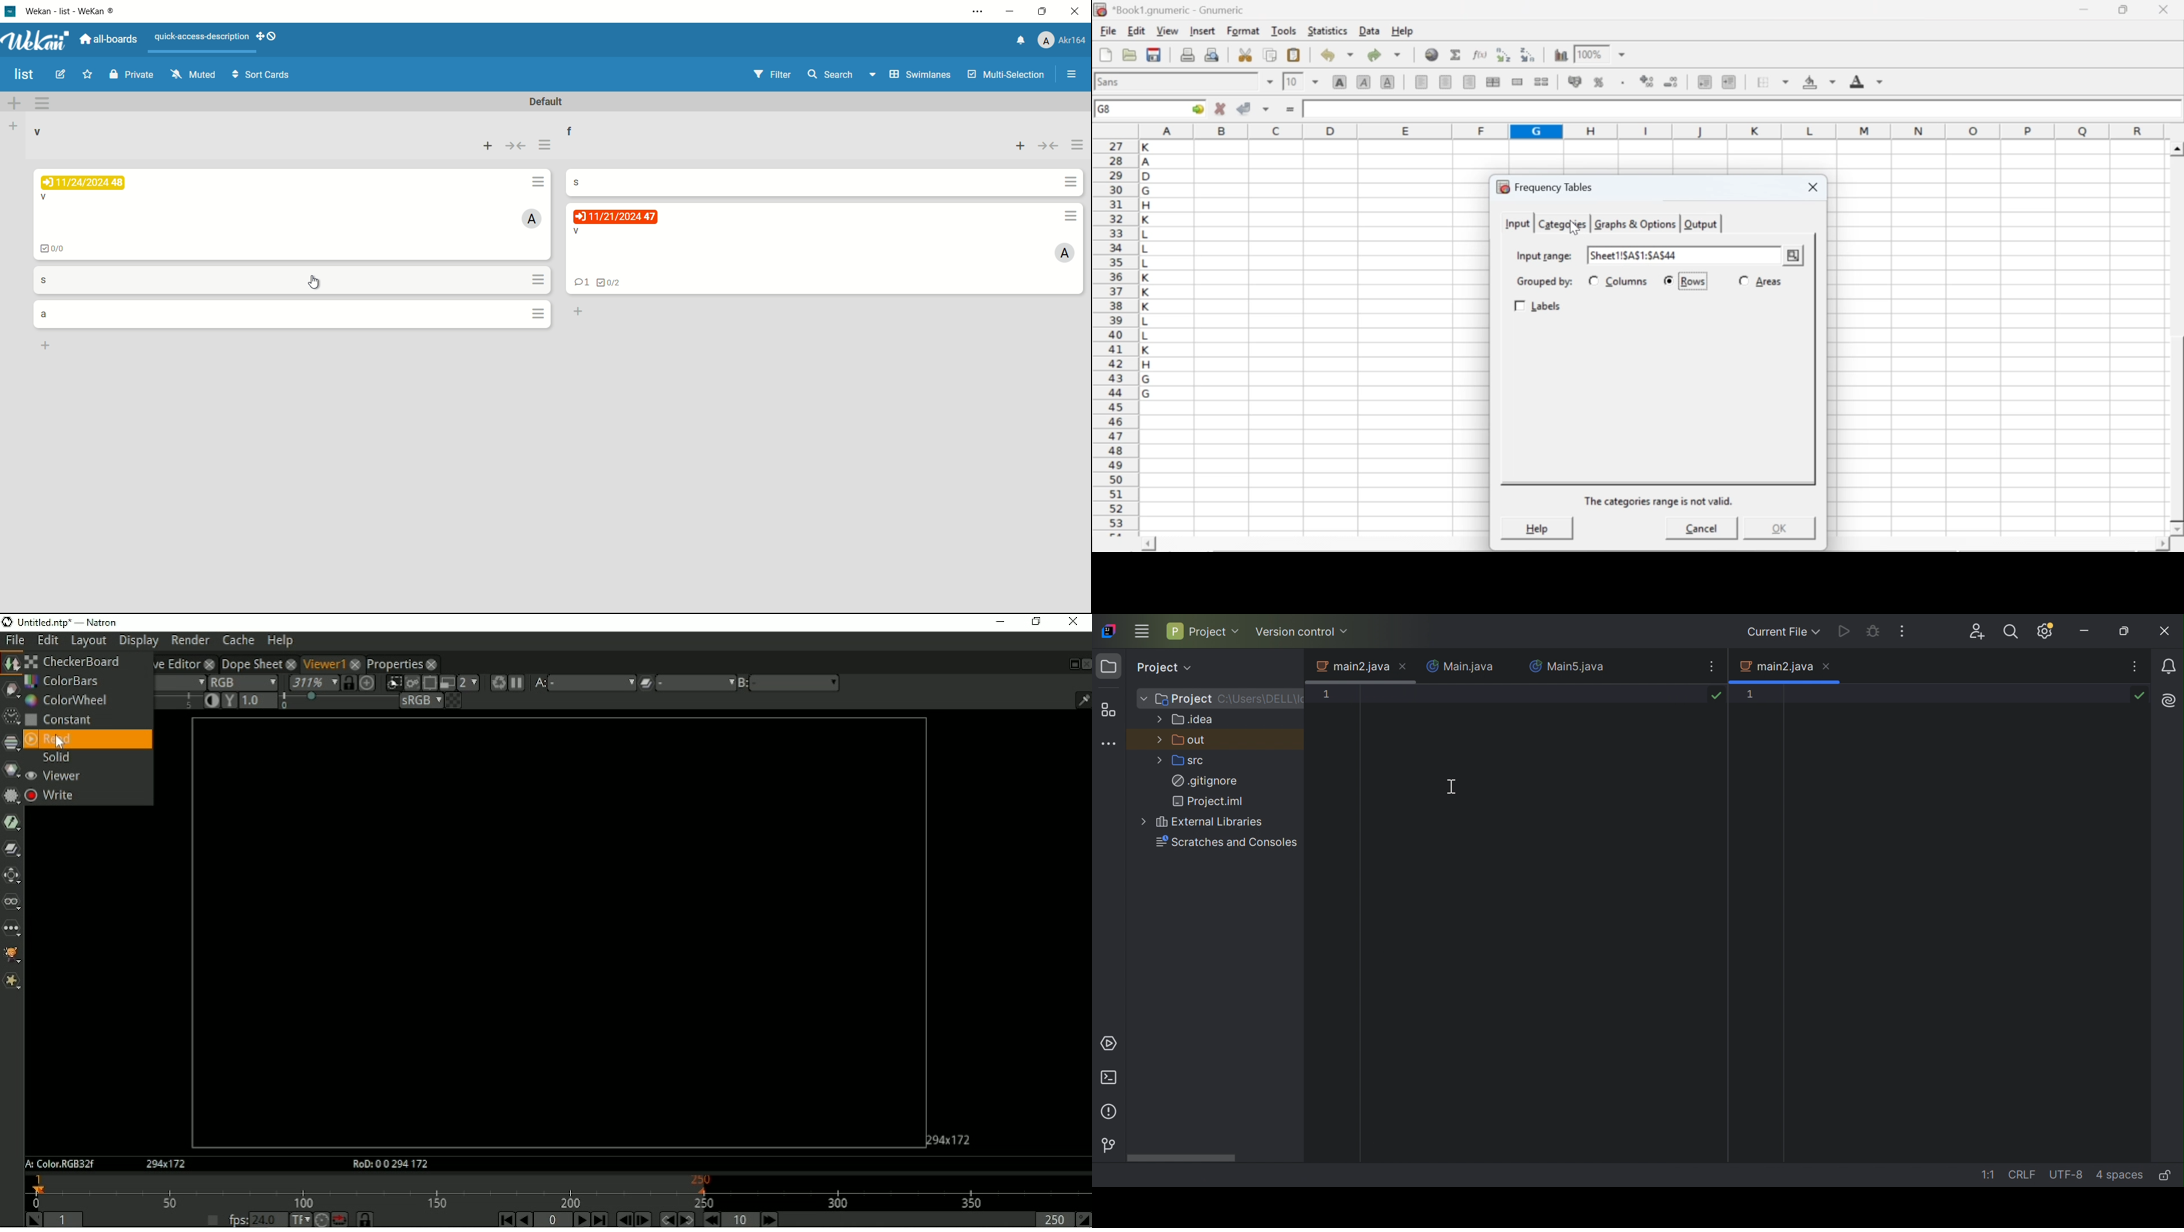 The height and width of the screenshot is (1232, 2184). I want to click on checklist, so click(611, 283).